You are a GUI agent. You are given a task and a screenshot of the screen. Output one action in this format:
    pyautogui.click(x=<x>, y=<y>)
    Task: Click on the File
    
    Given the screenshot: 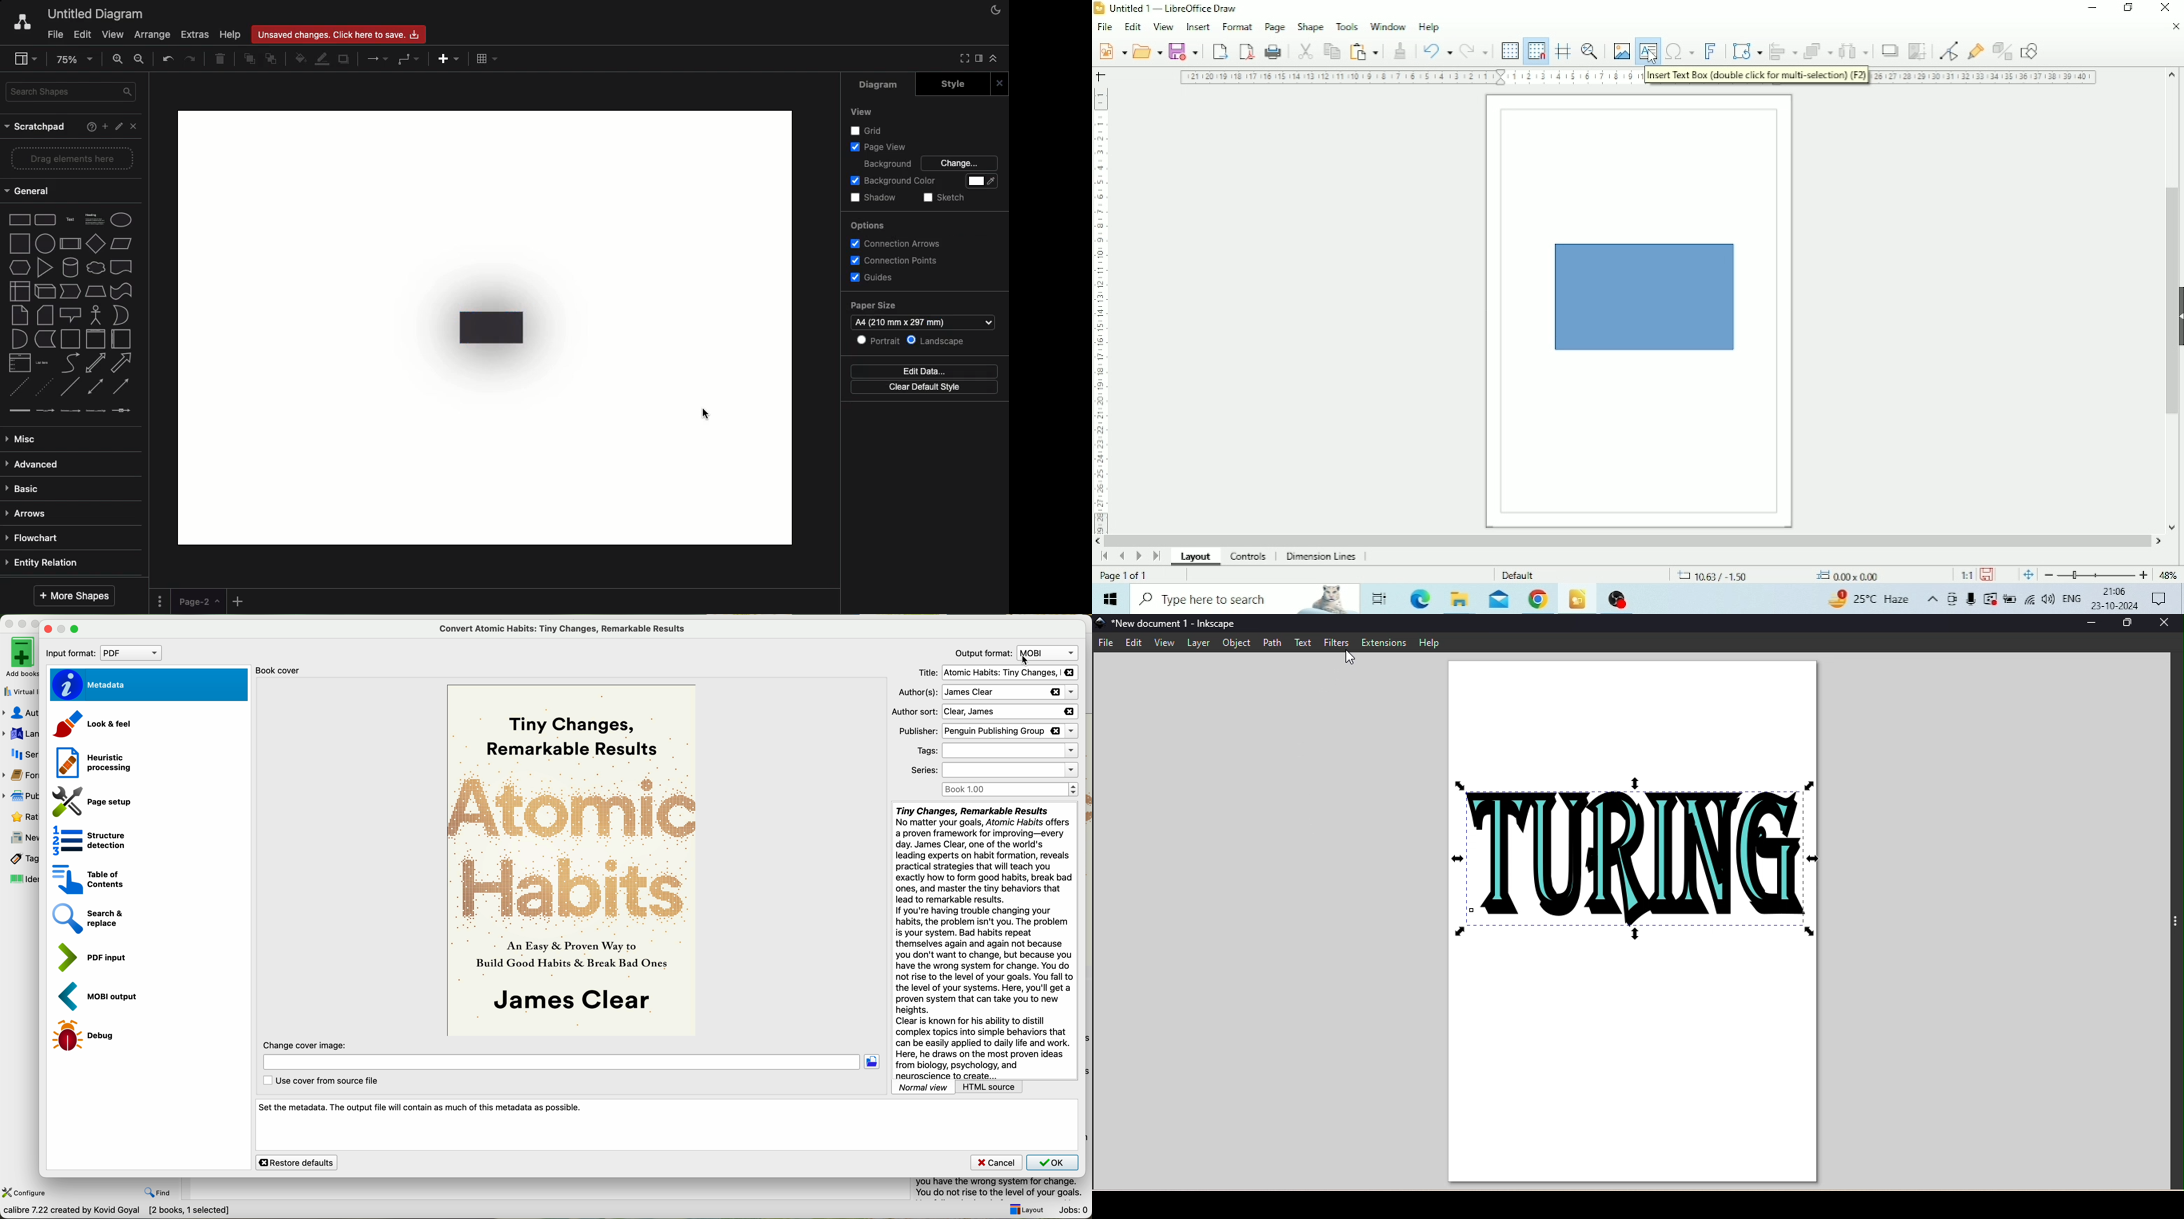 What is the action you would take?
    pyautogui.click(x=53, y=34)
    